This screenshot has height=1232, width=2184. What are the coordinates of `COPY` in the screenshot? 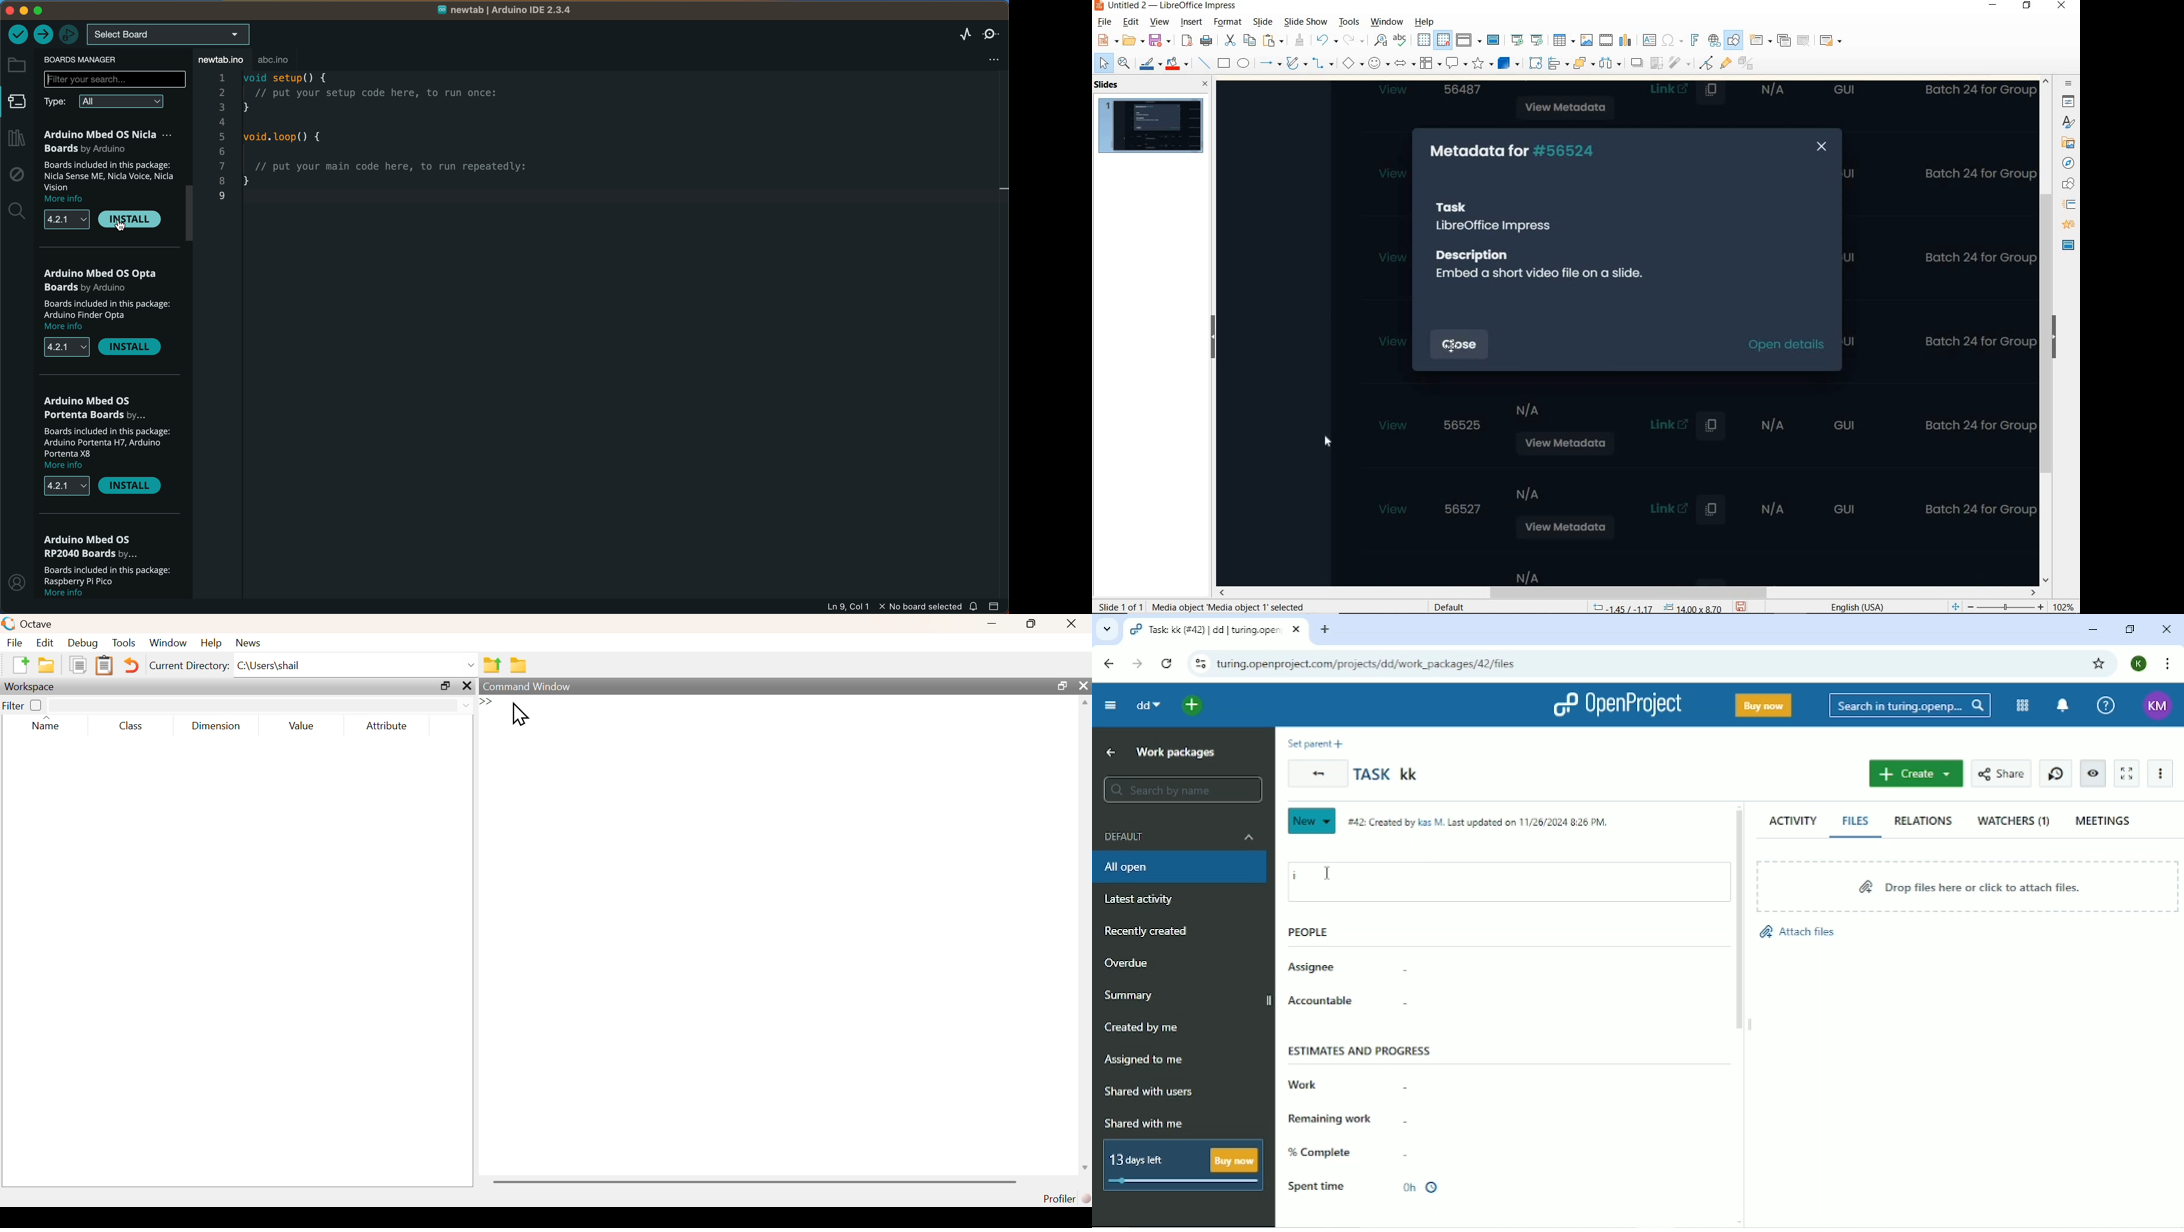 It's located at (1249, 39).